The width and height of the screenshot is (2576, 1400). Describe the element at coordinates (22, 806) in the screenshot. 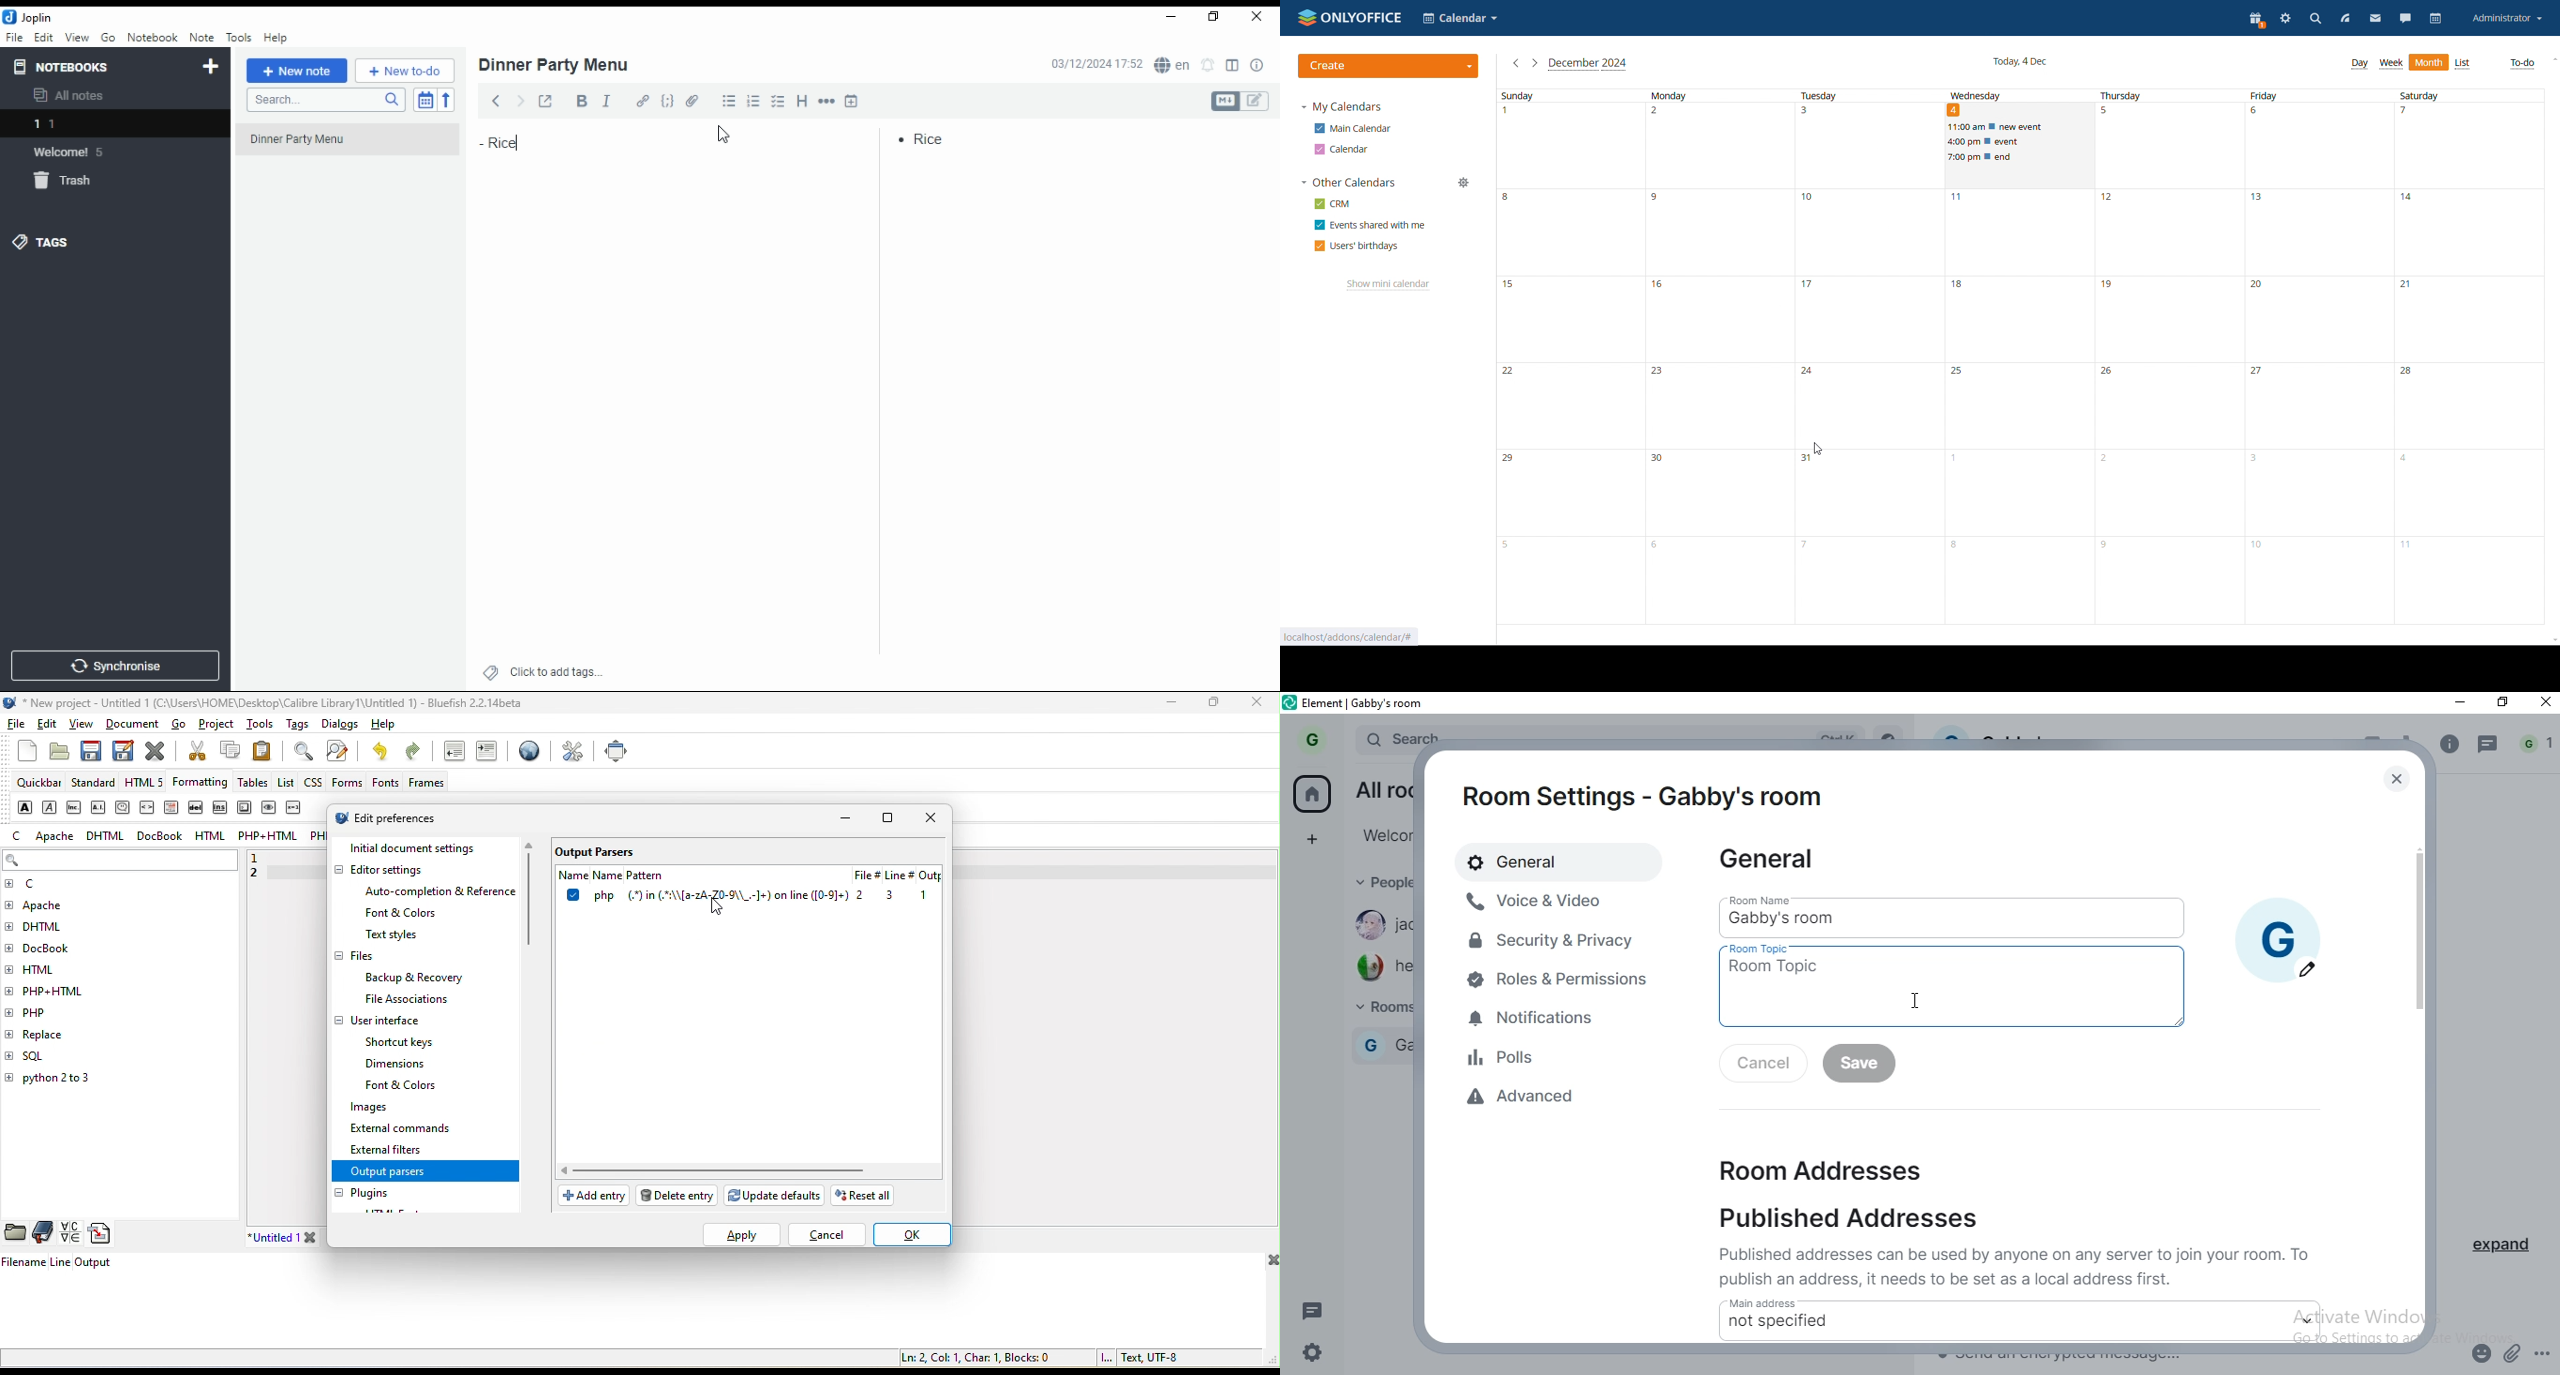

I see `strong` at that location.